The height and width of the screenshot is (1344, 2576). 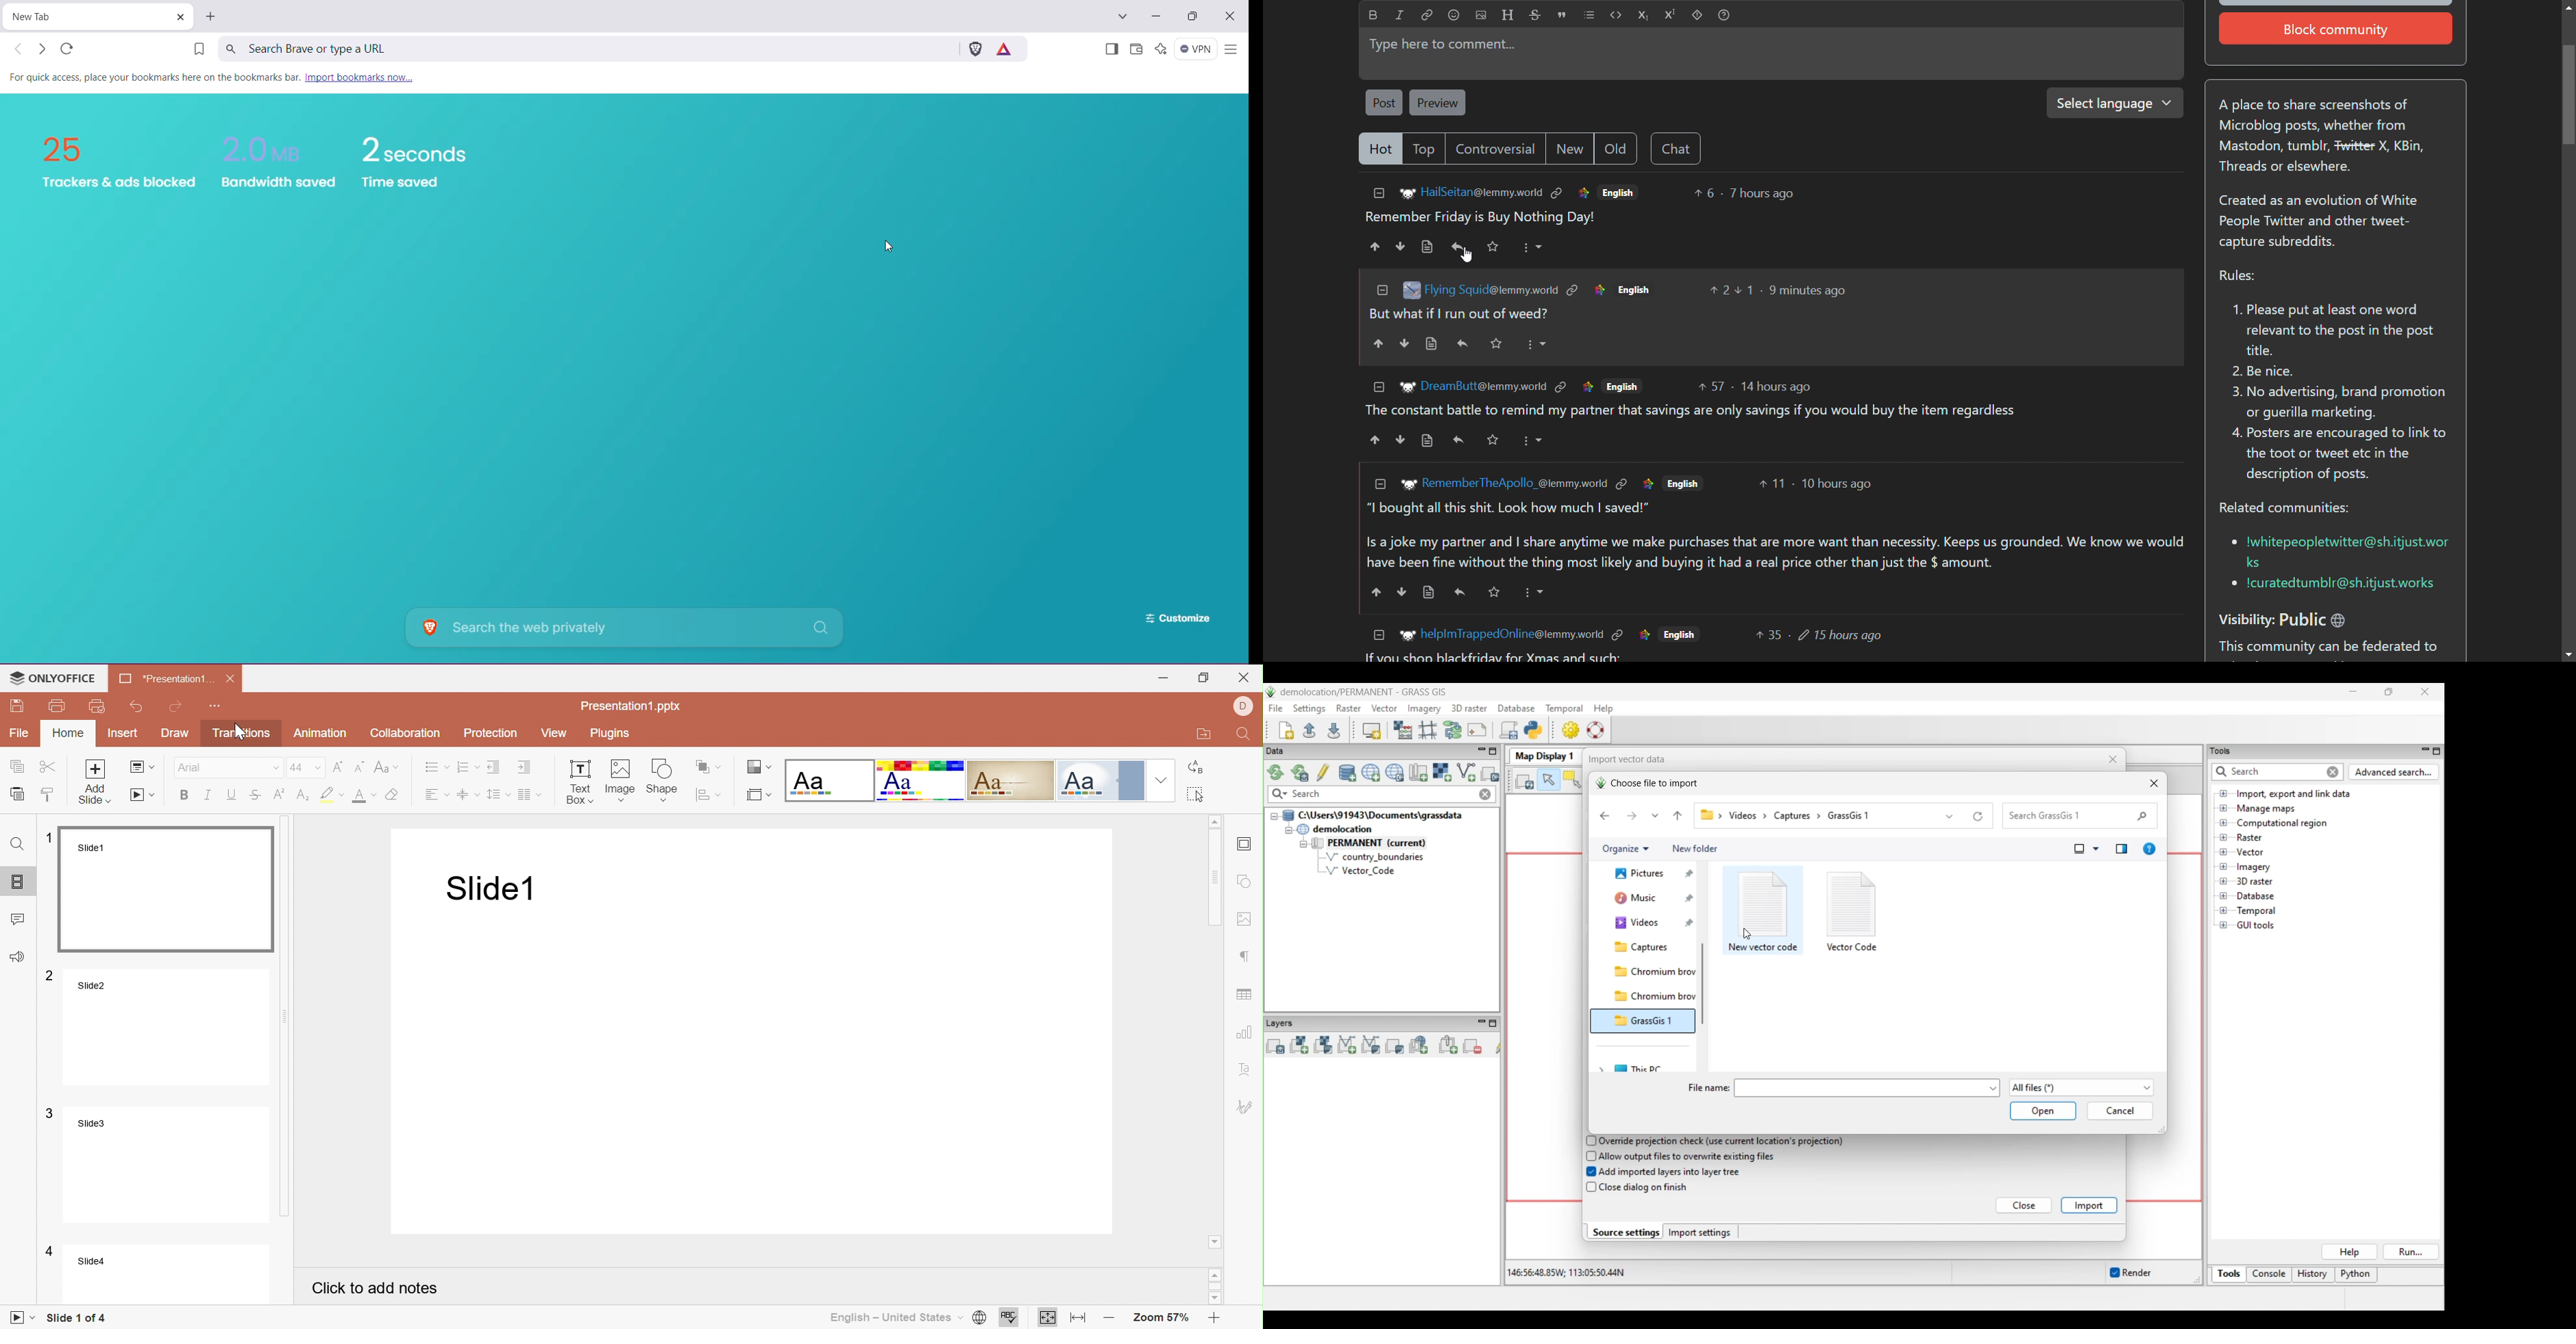 I want to click on Highlight color, so click(x=334, y=794).